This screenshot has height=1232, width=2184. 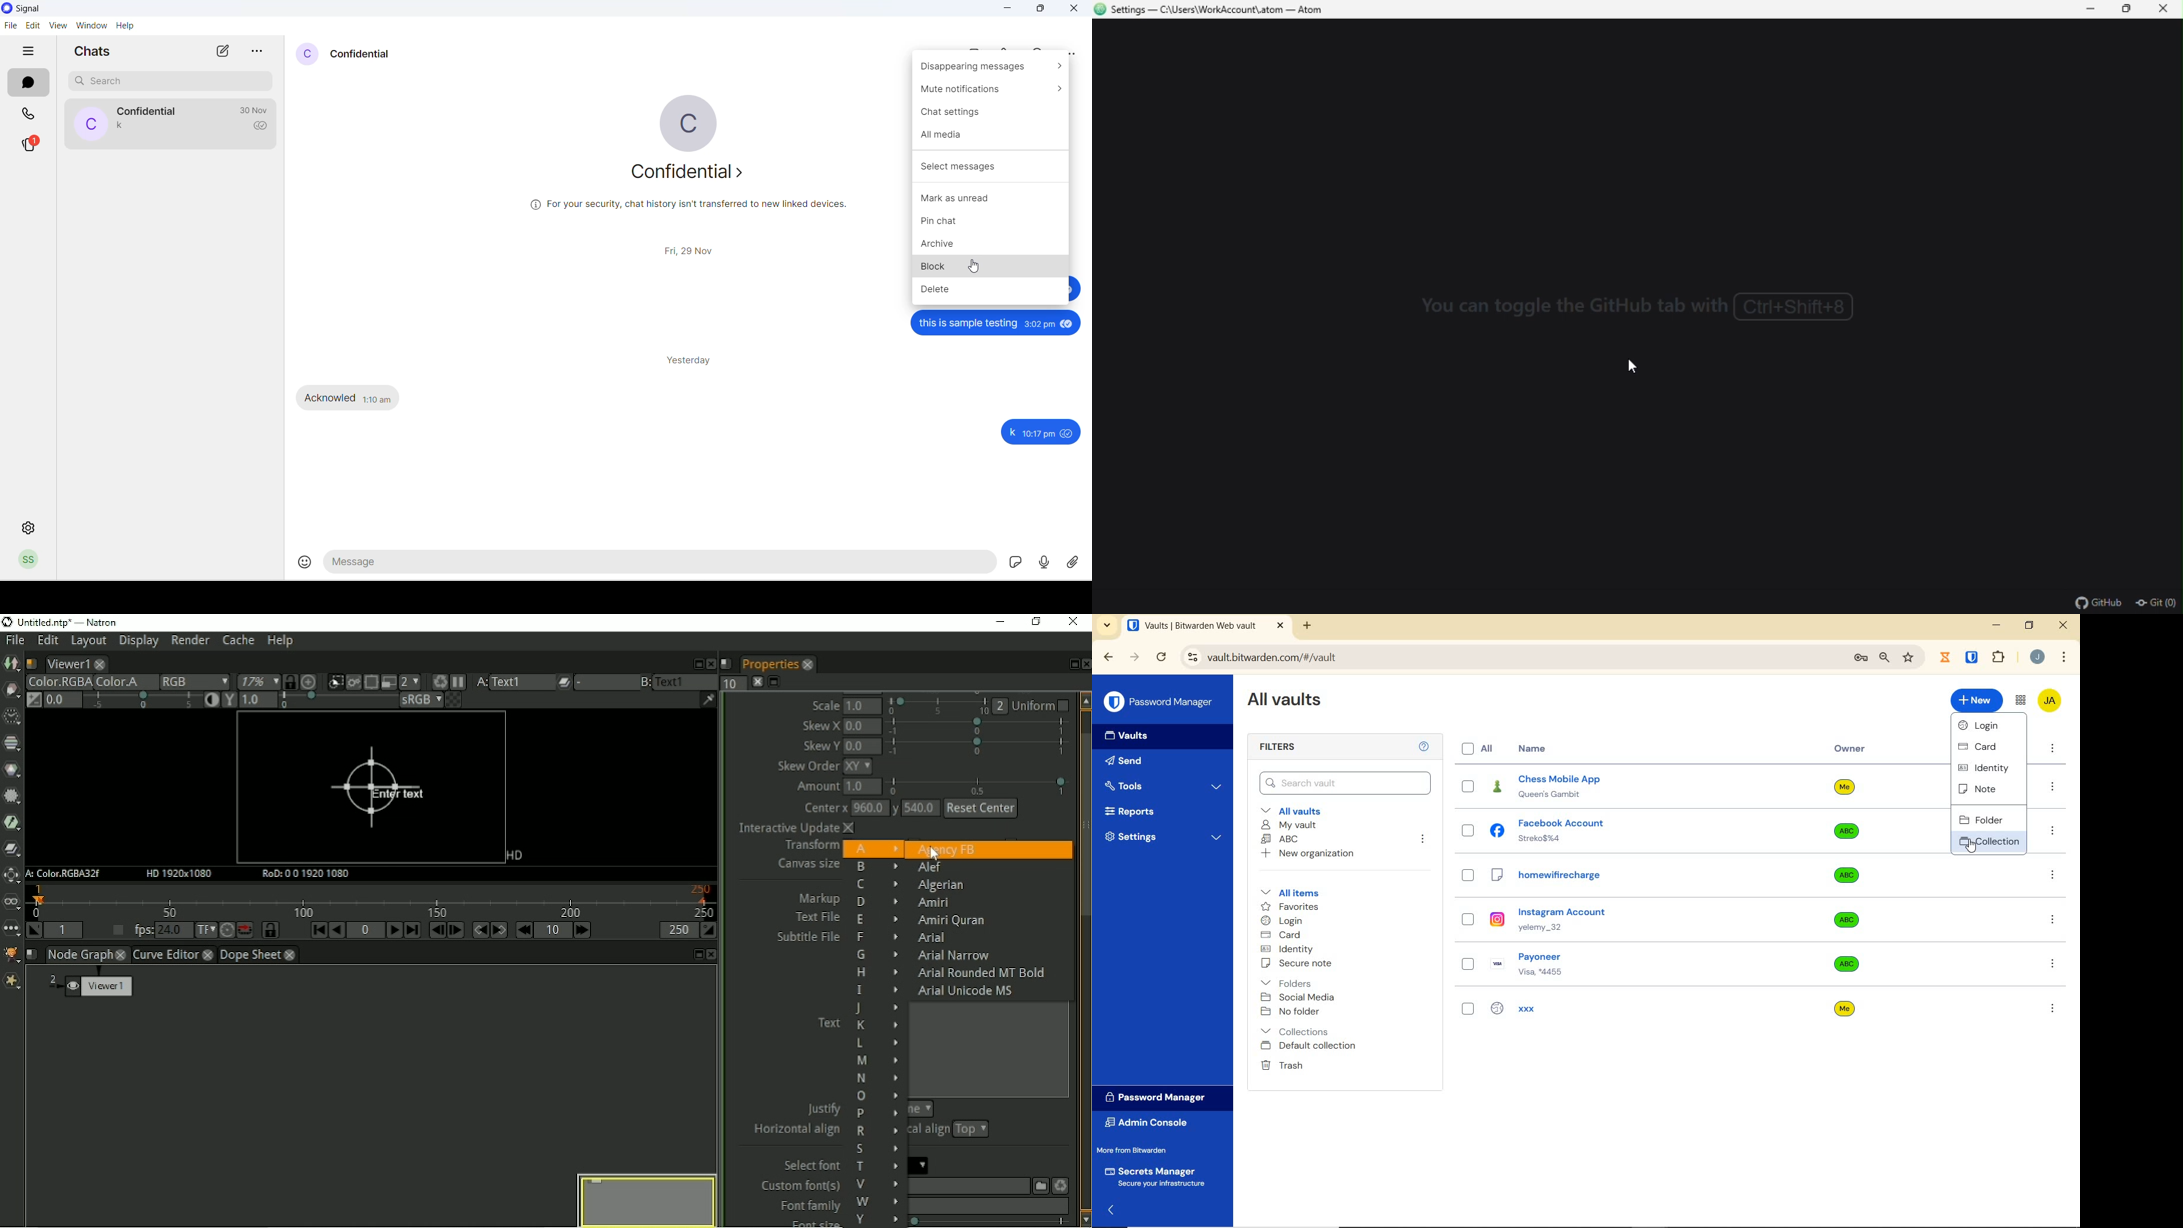 I want to click on Owner Name, so click(x=1847, y=900).